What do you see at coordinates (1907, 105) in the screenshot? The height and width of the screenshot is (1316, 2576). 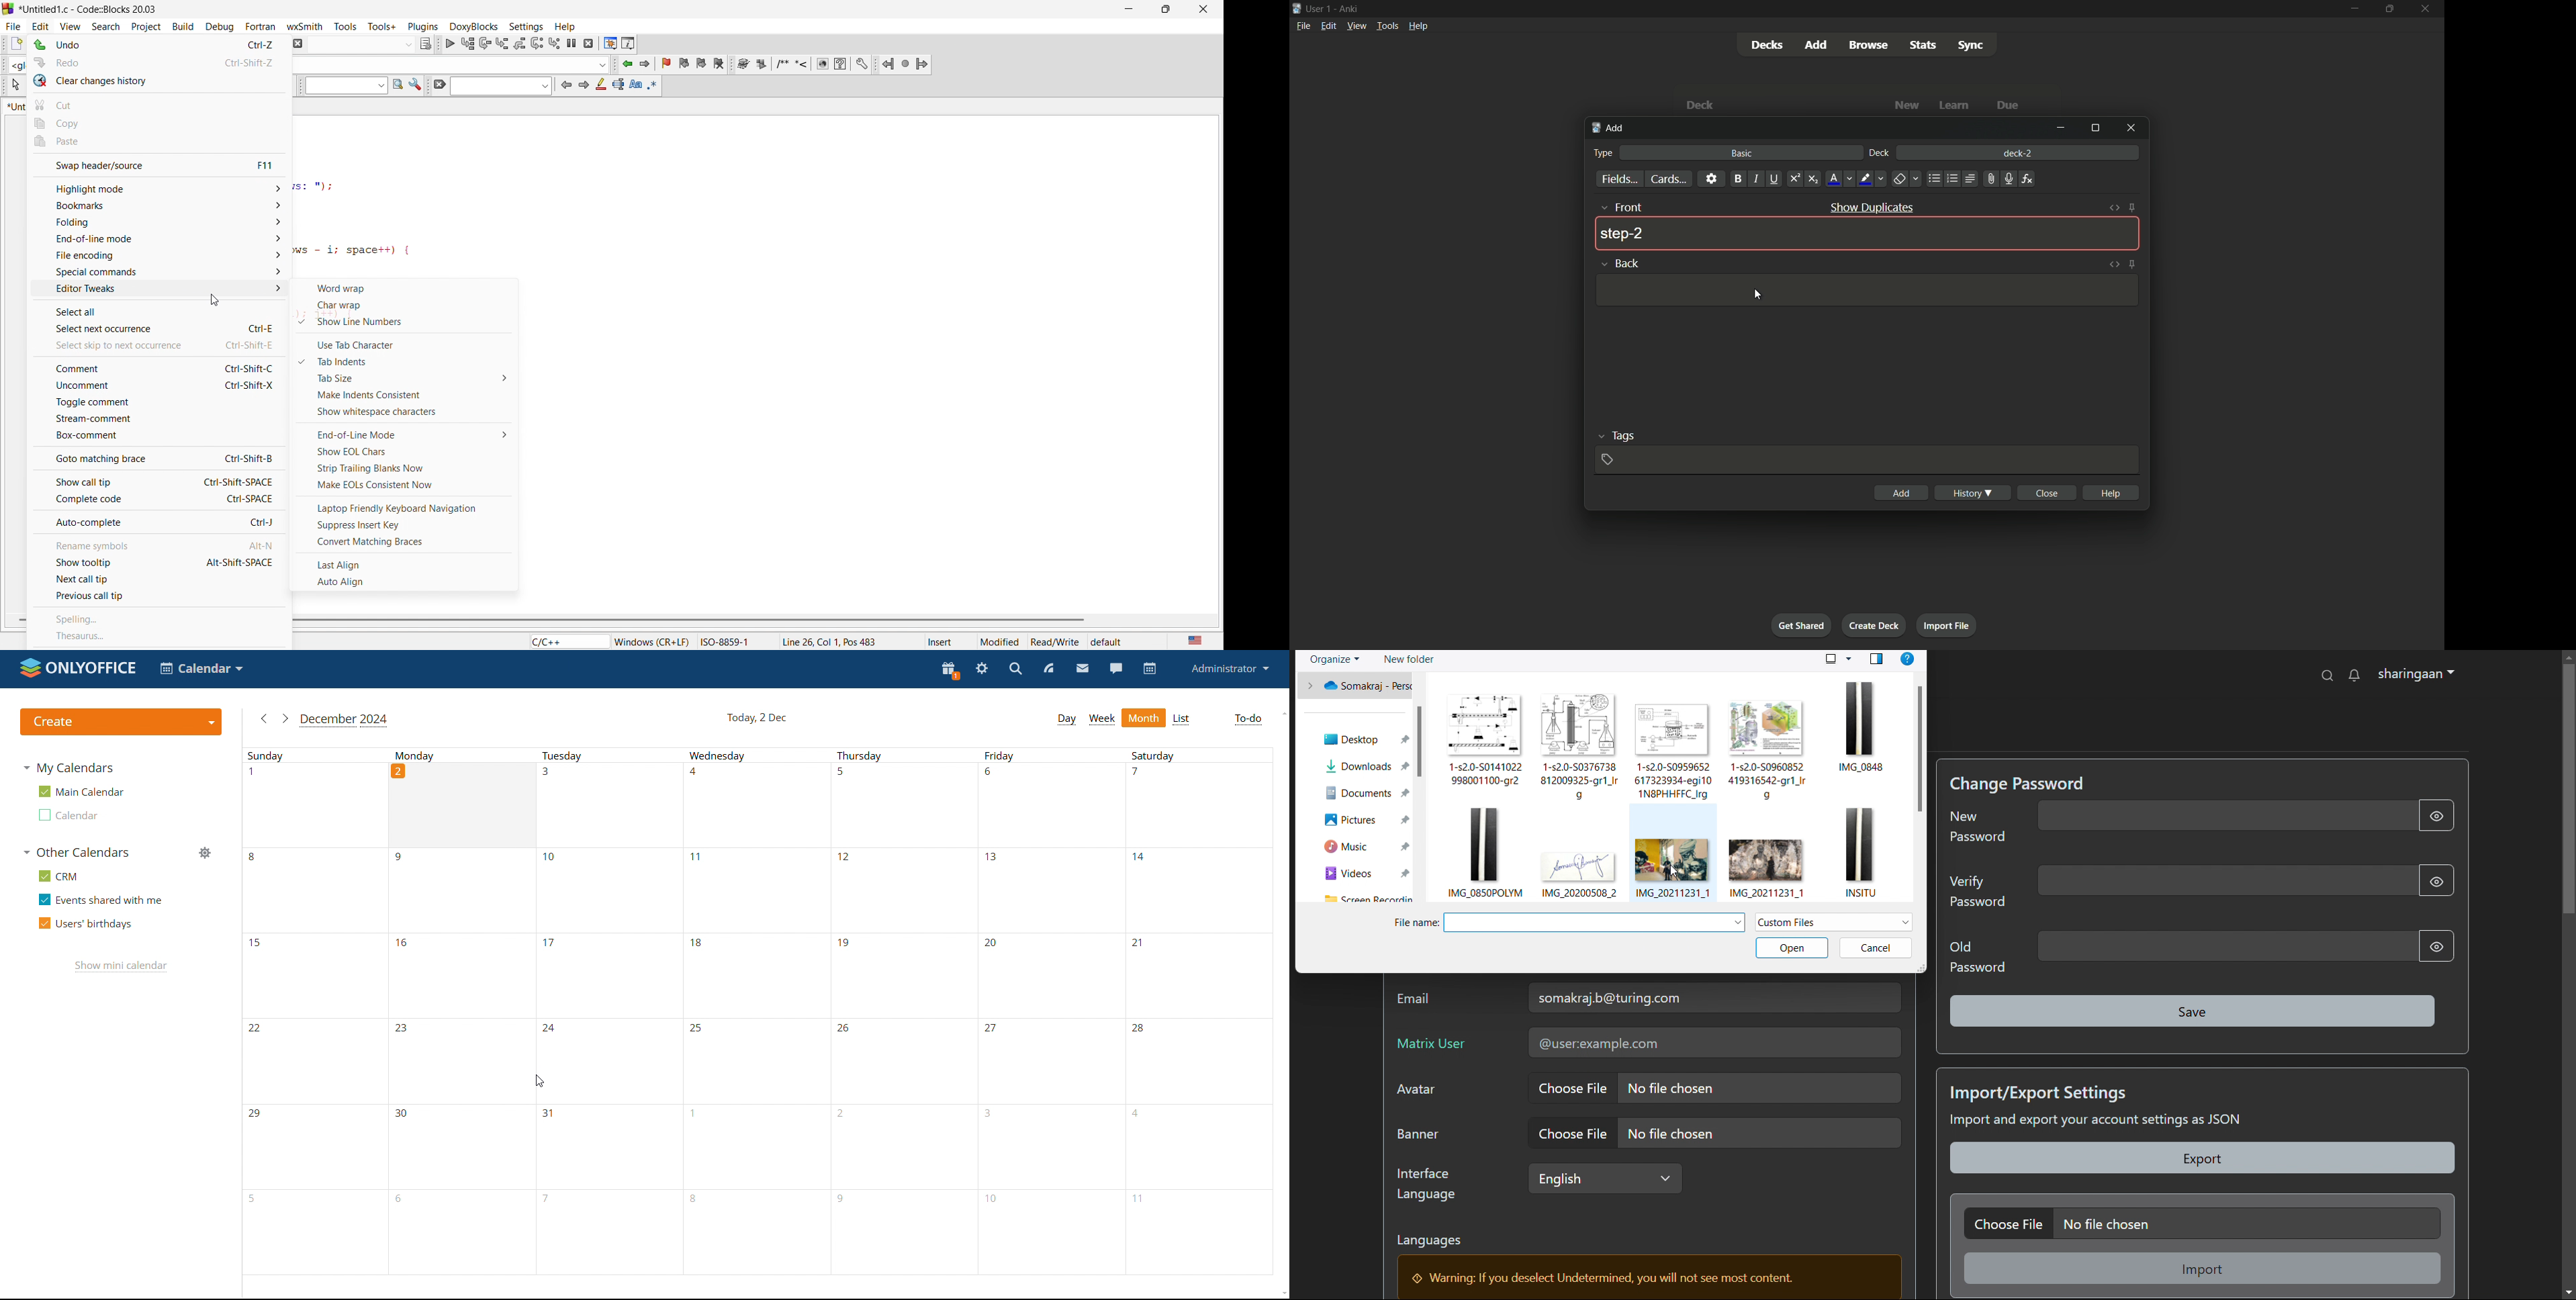 I see `new` at bounding box center [1907, 105].